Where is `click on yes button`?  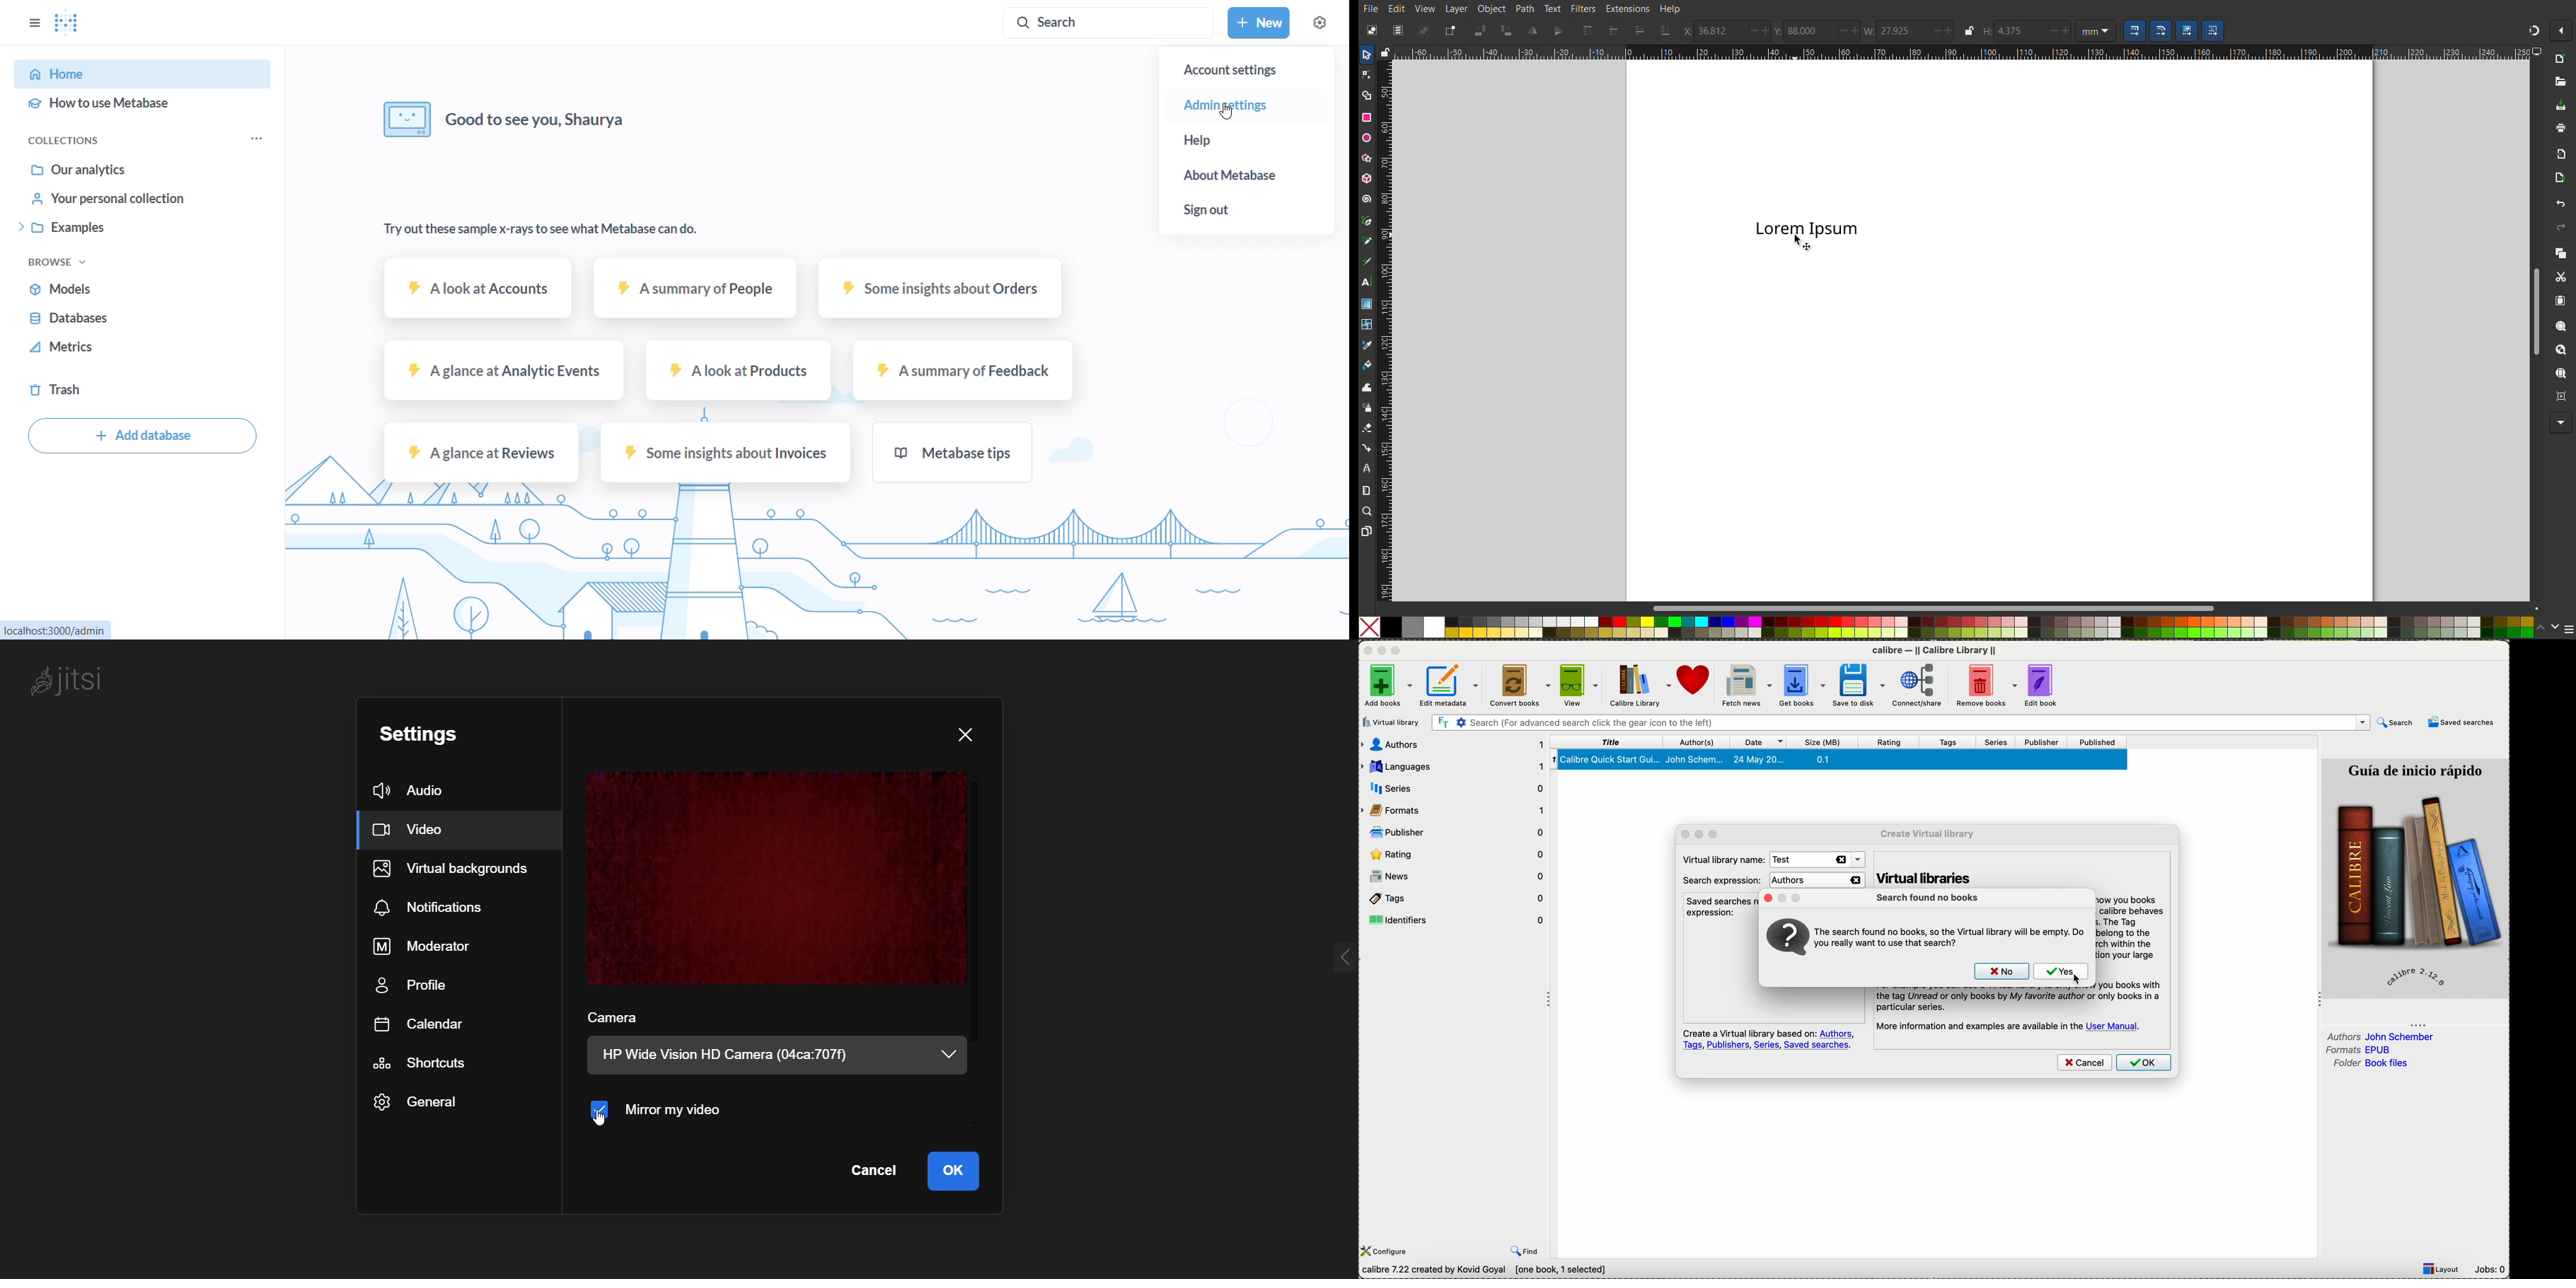 click on yes button is located at coordinates (2065, 974).